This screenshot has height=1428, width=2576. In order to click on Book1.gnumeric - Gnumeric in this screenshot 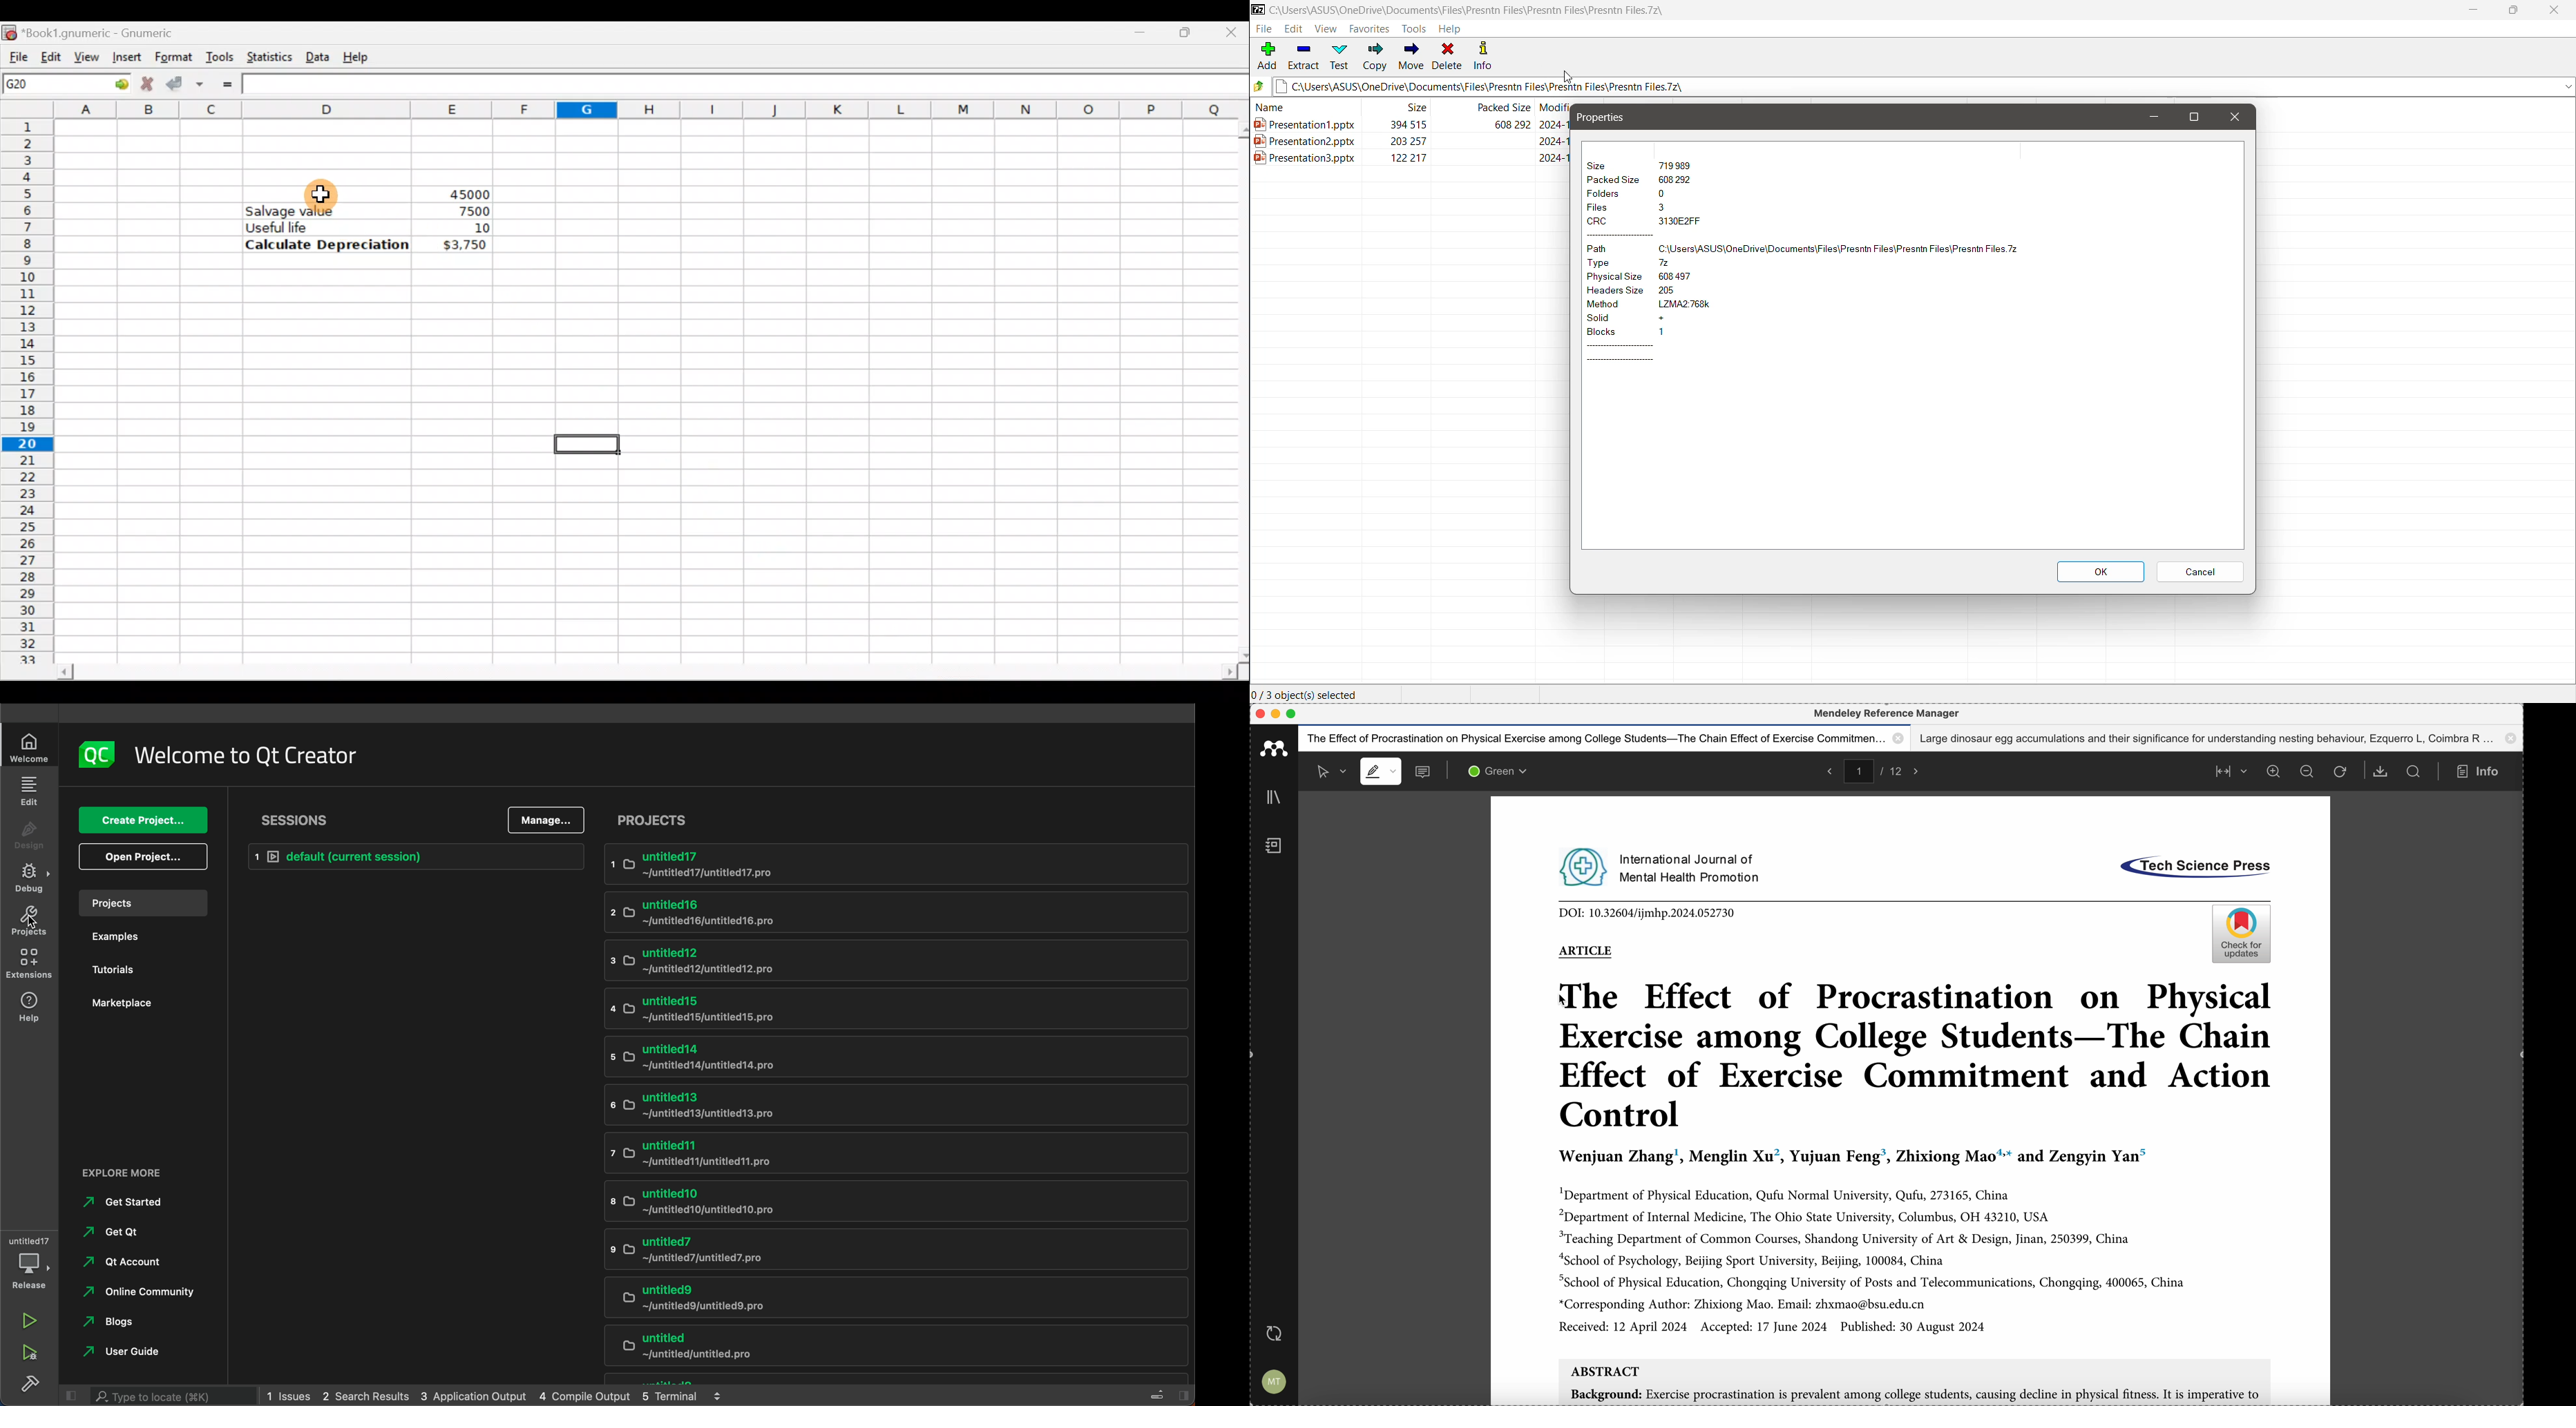, I will do `click(107, 32)`.